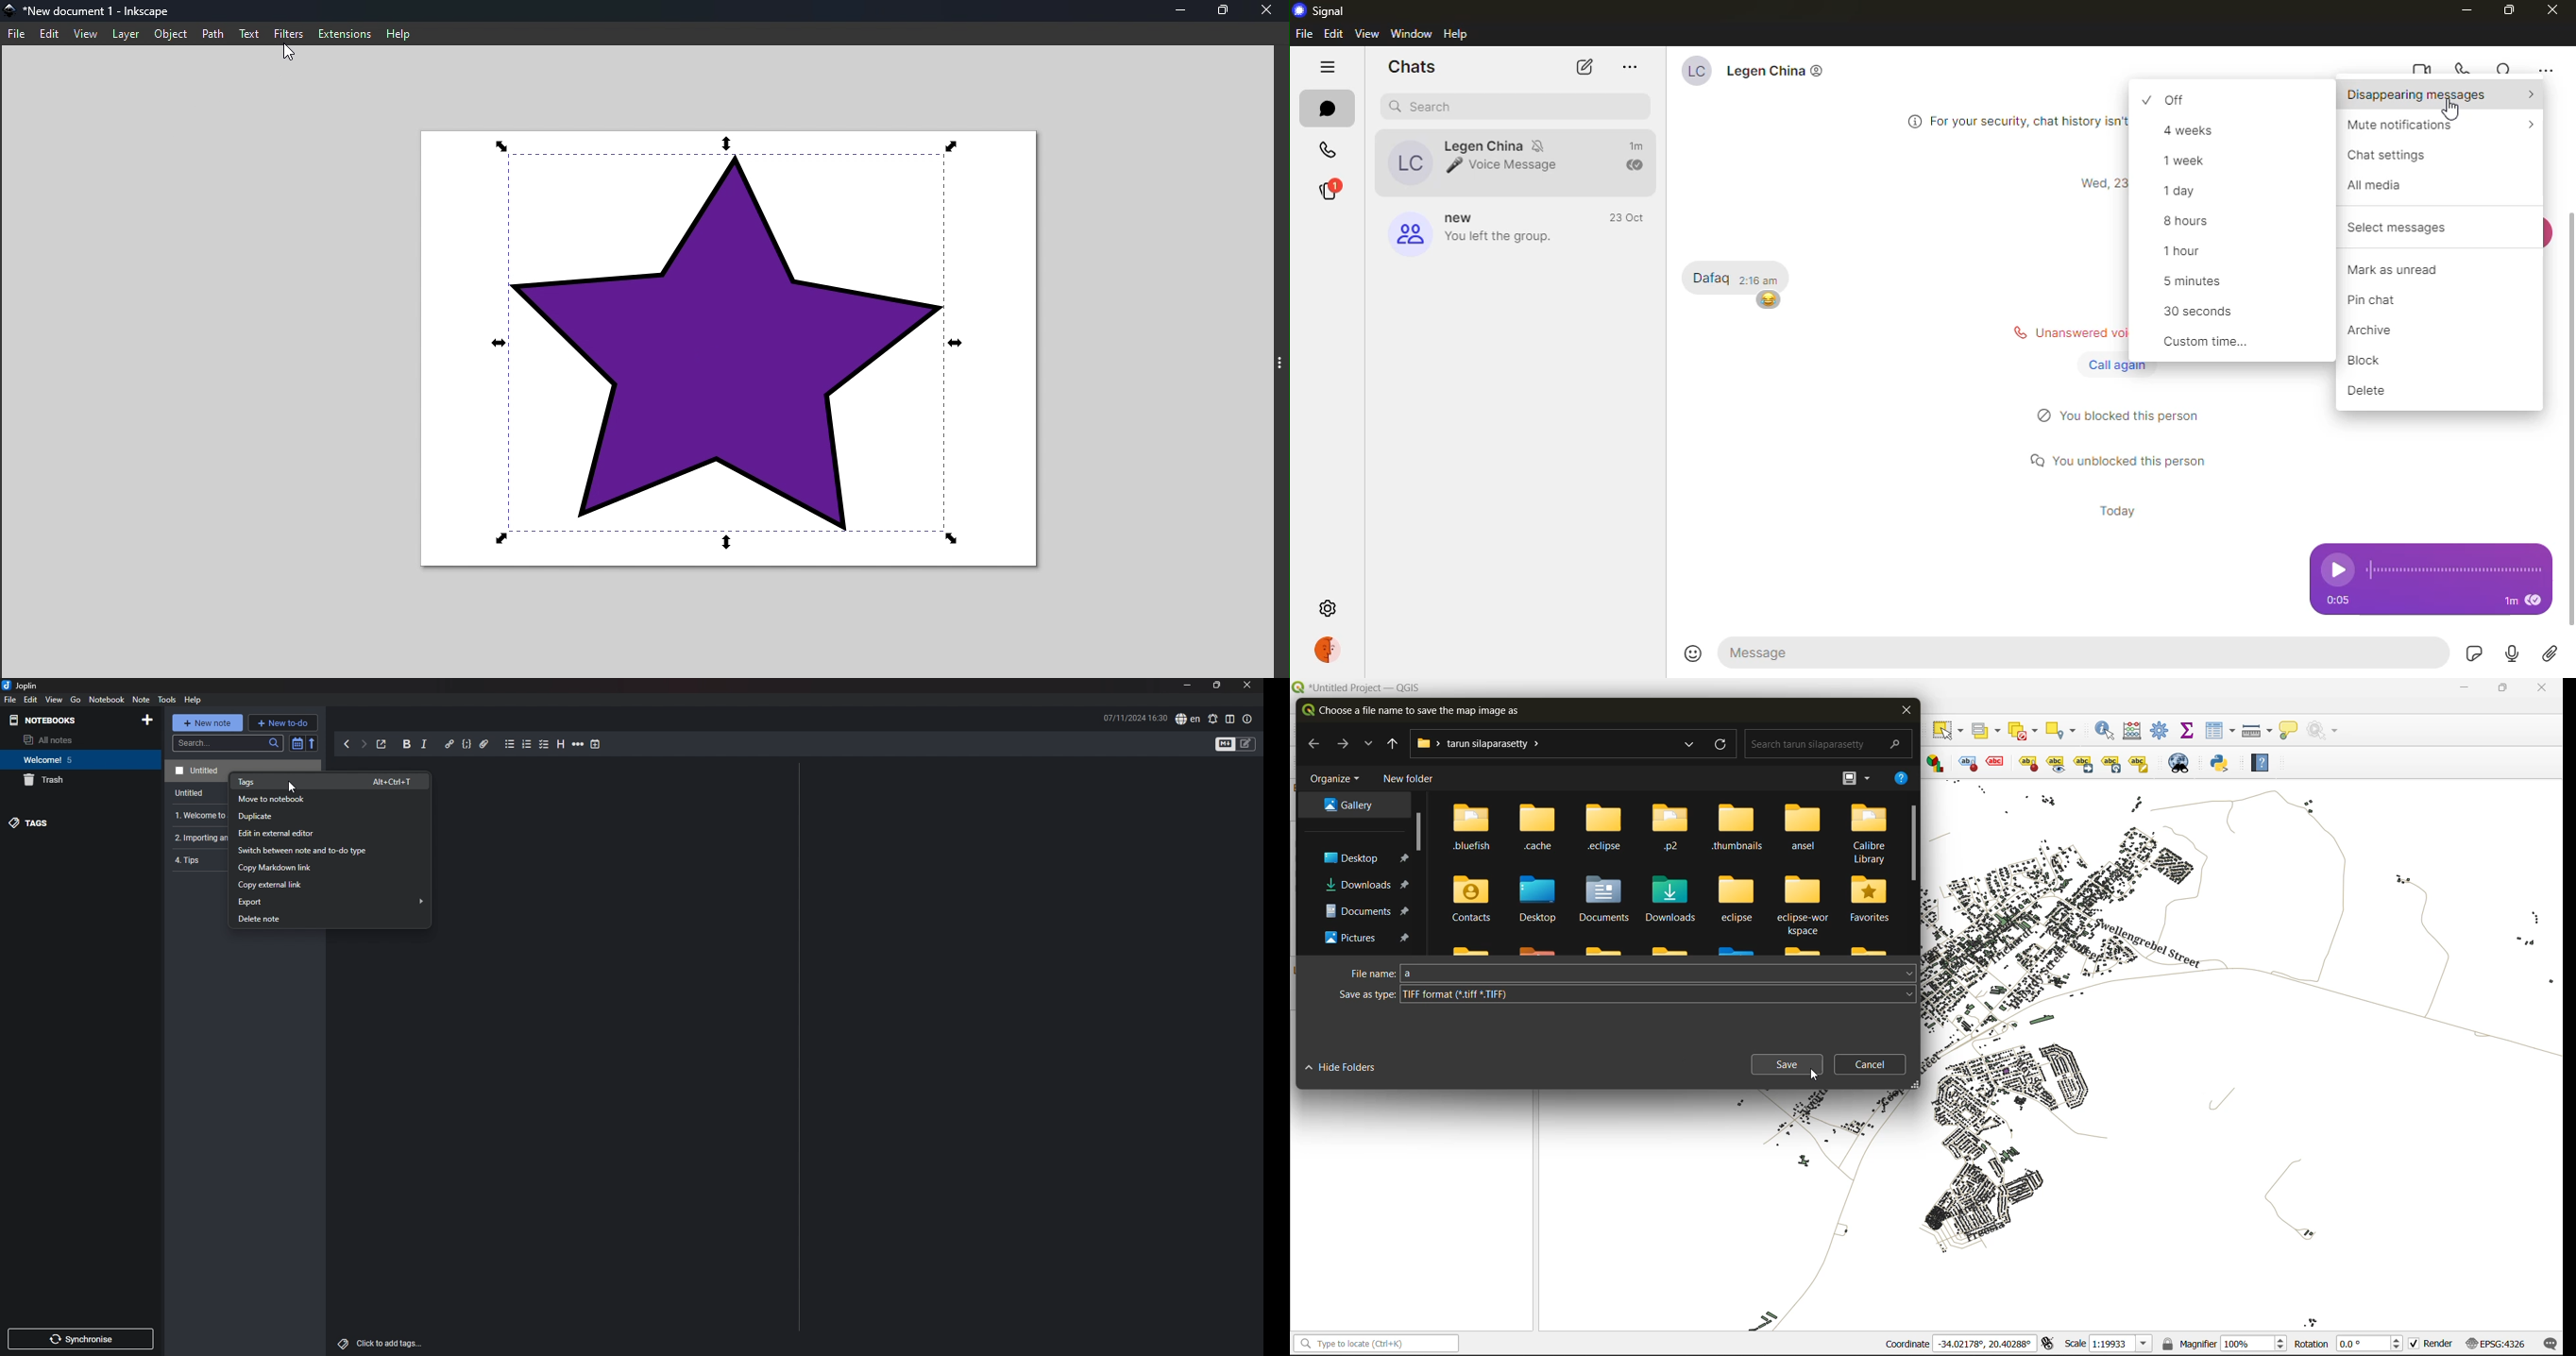  Describe the element at coordinates (560, 744) in the screenshot. I see `heading` at that location.